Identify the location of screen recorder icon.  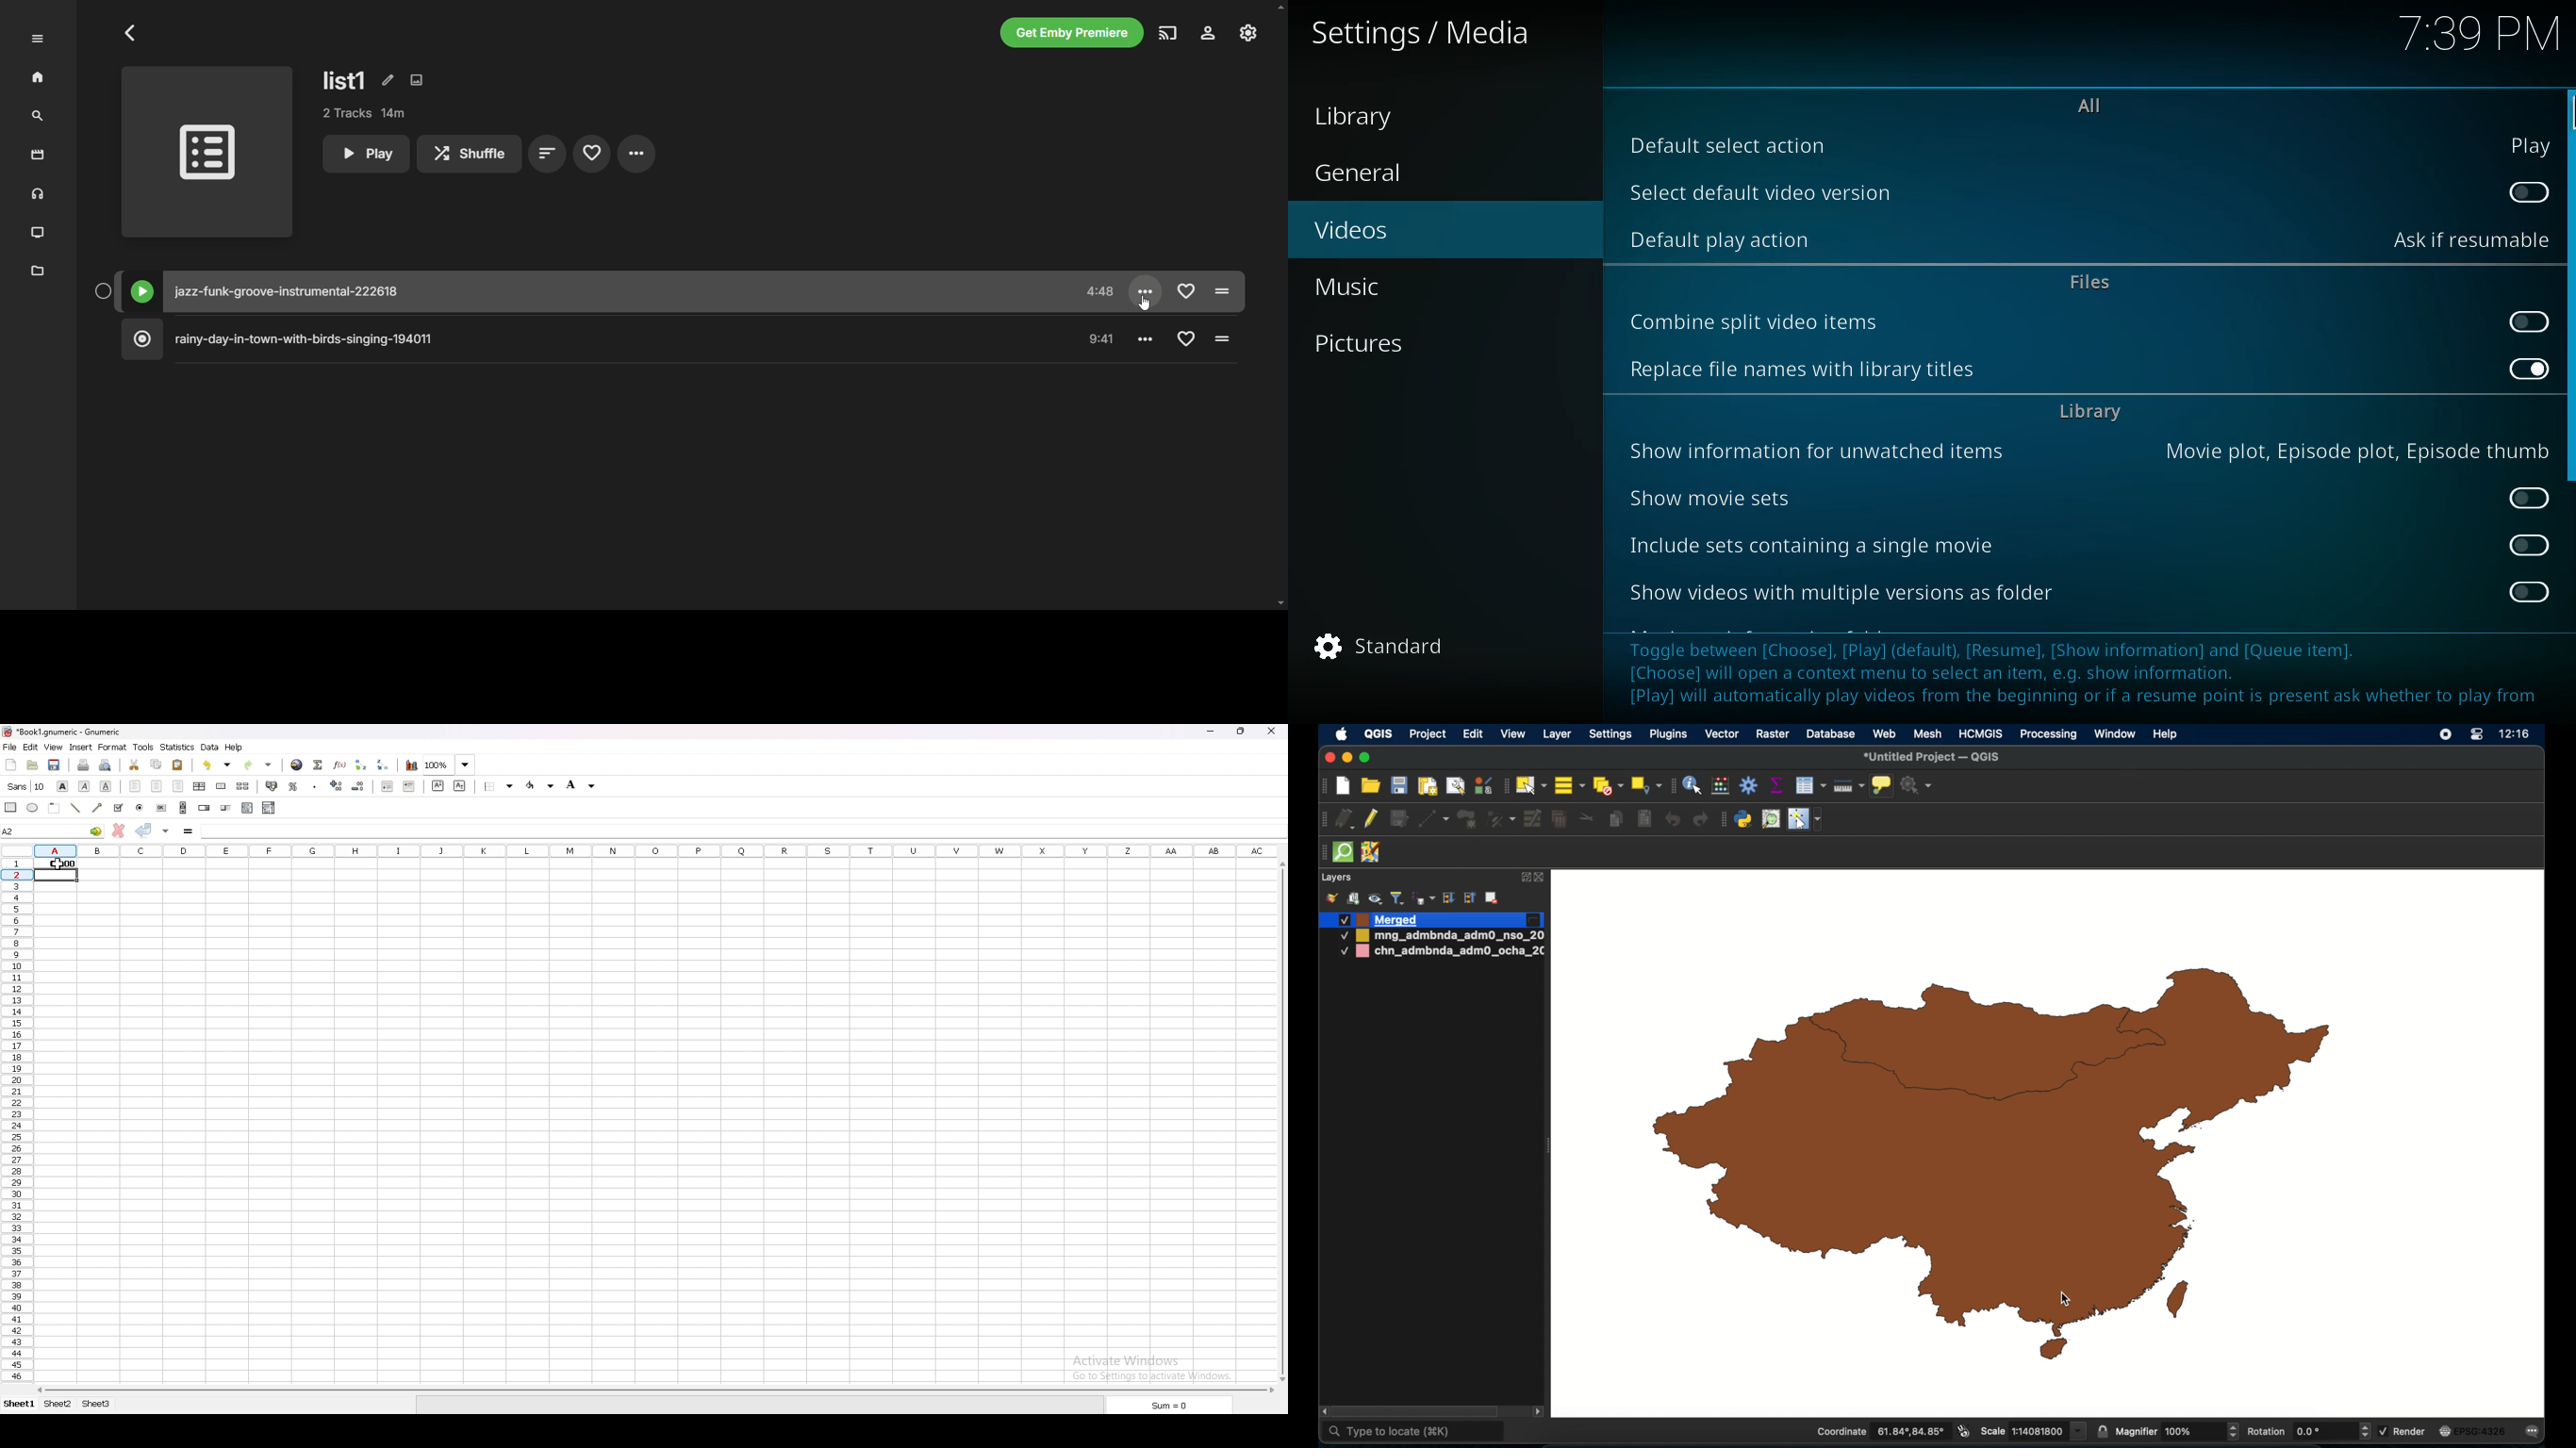
(2444, 735).